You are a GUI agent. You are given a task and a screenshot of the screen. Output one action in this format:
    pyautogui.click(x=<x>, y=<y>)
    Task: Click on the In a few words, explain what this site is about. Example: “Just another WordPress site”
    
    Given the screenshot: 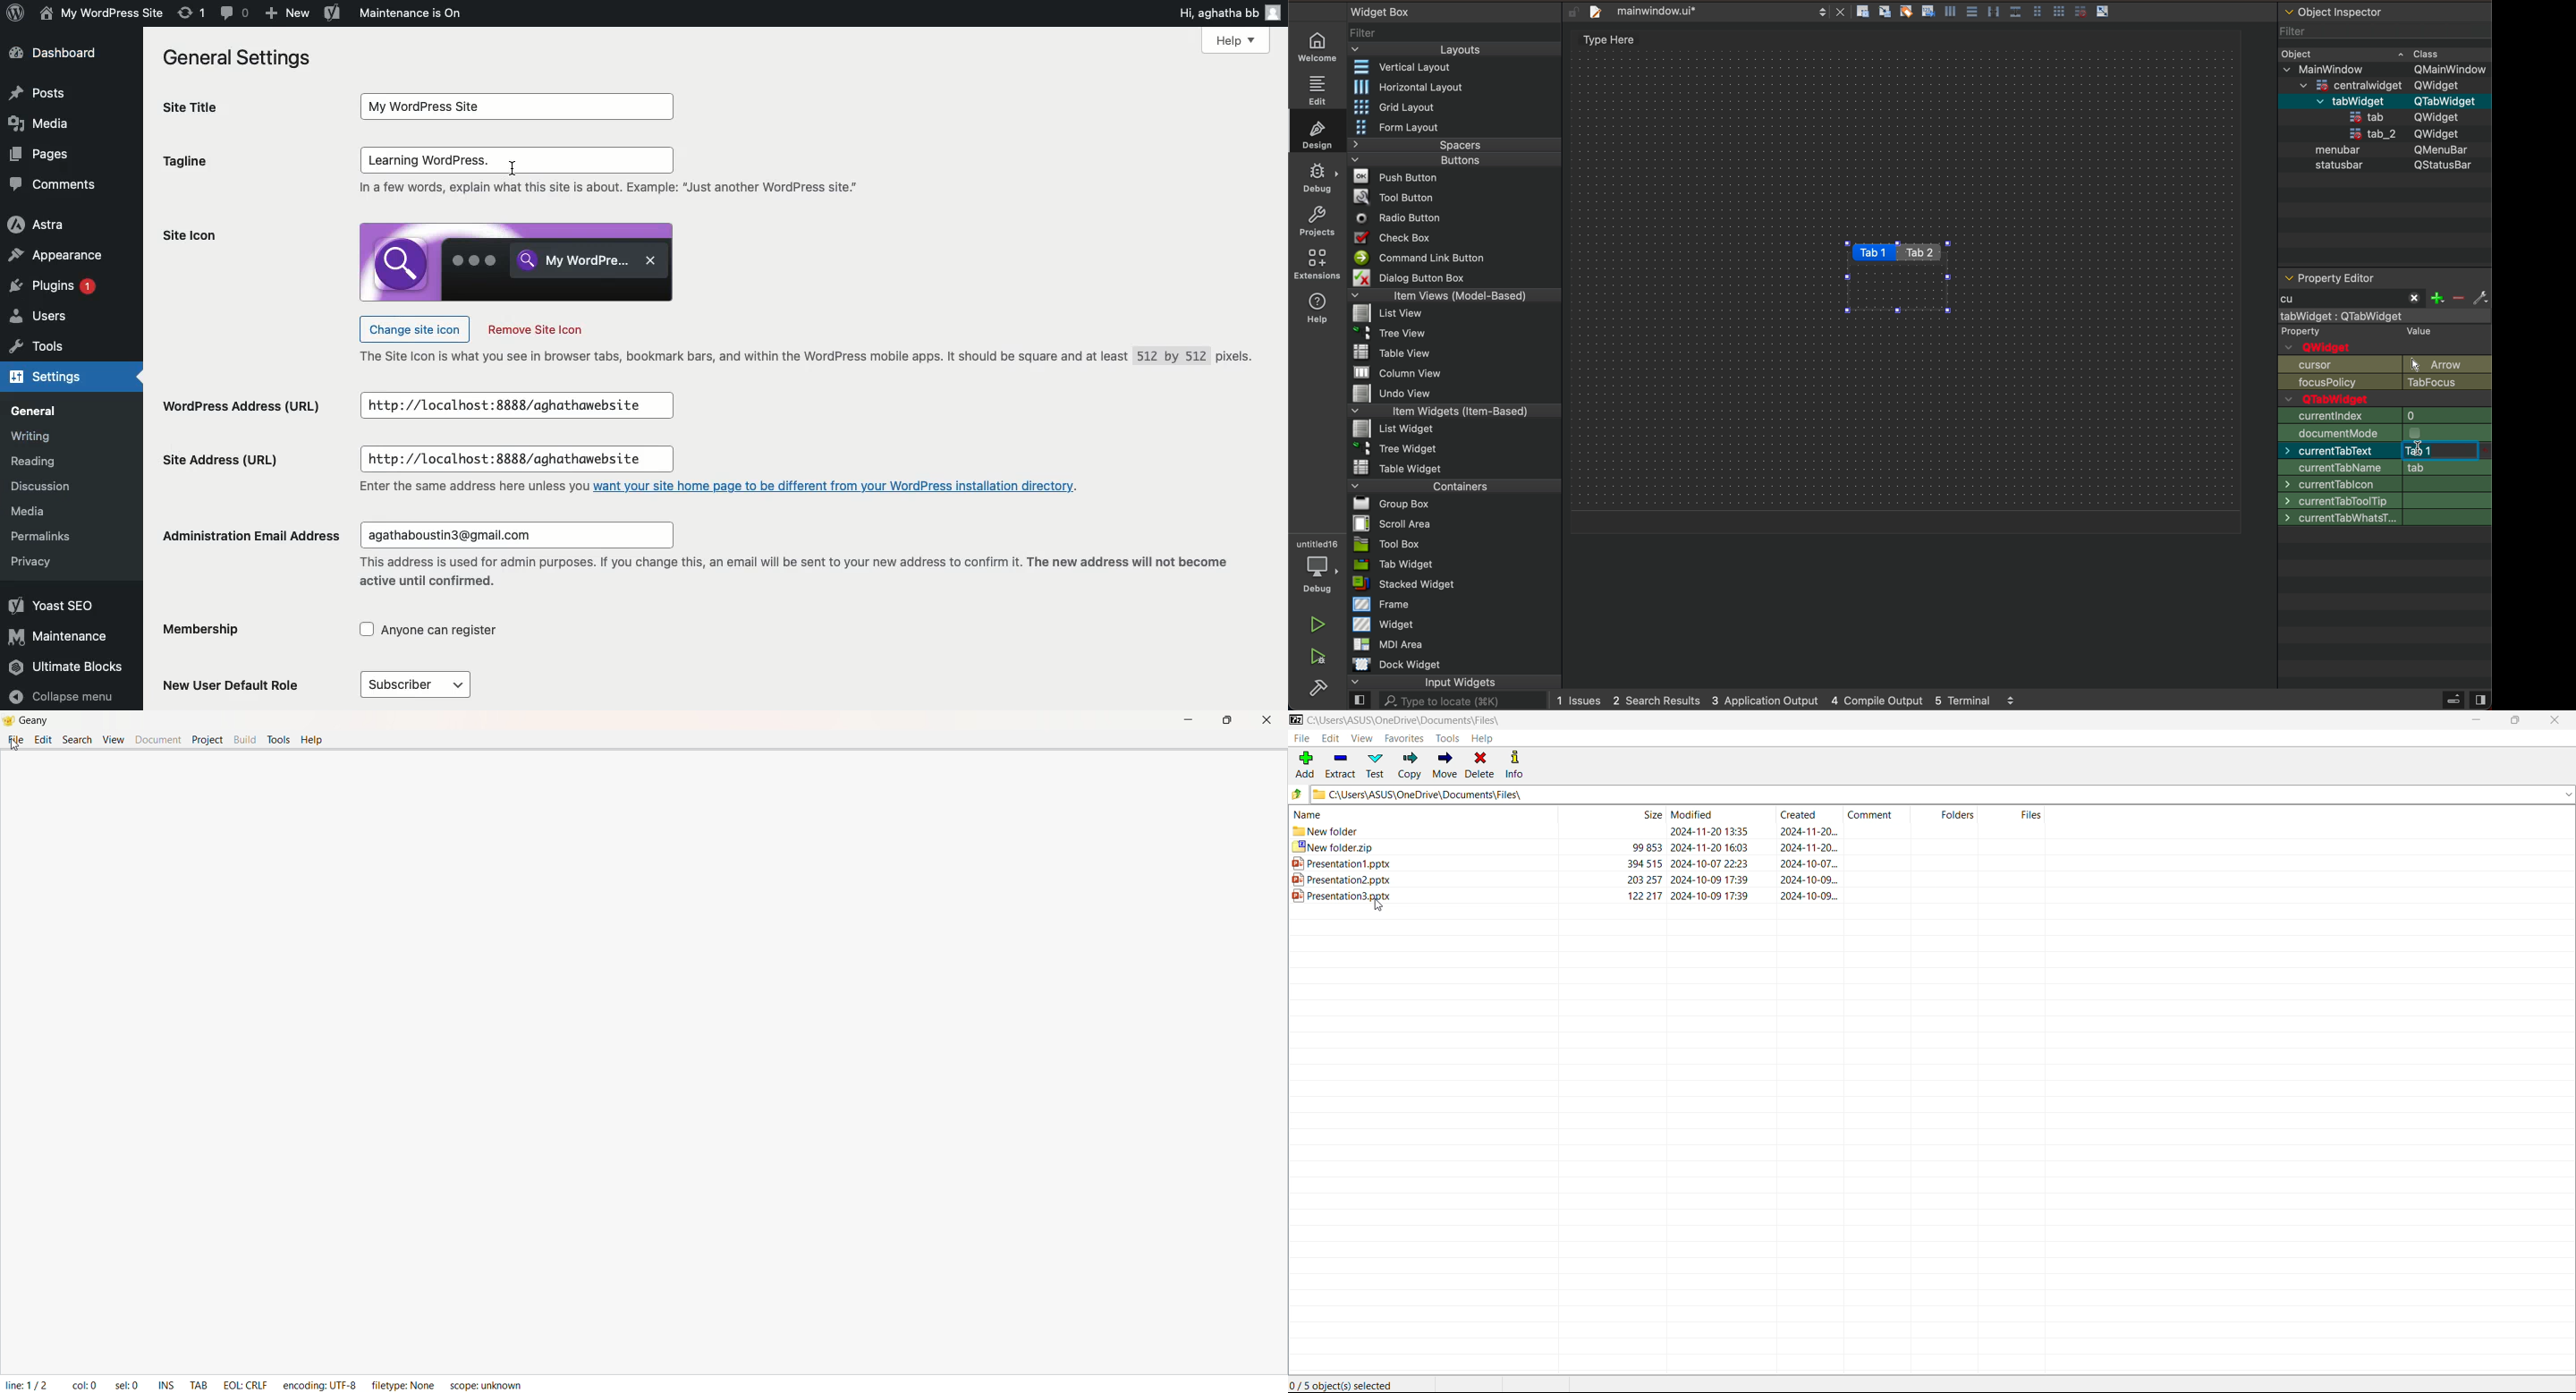 What is the action you would take?
    pyautogui.click(x=606, y=186)
    